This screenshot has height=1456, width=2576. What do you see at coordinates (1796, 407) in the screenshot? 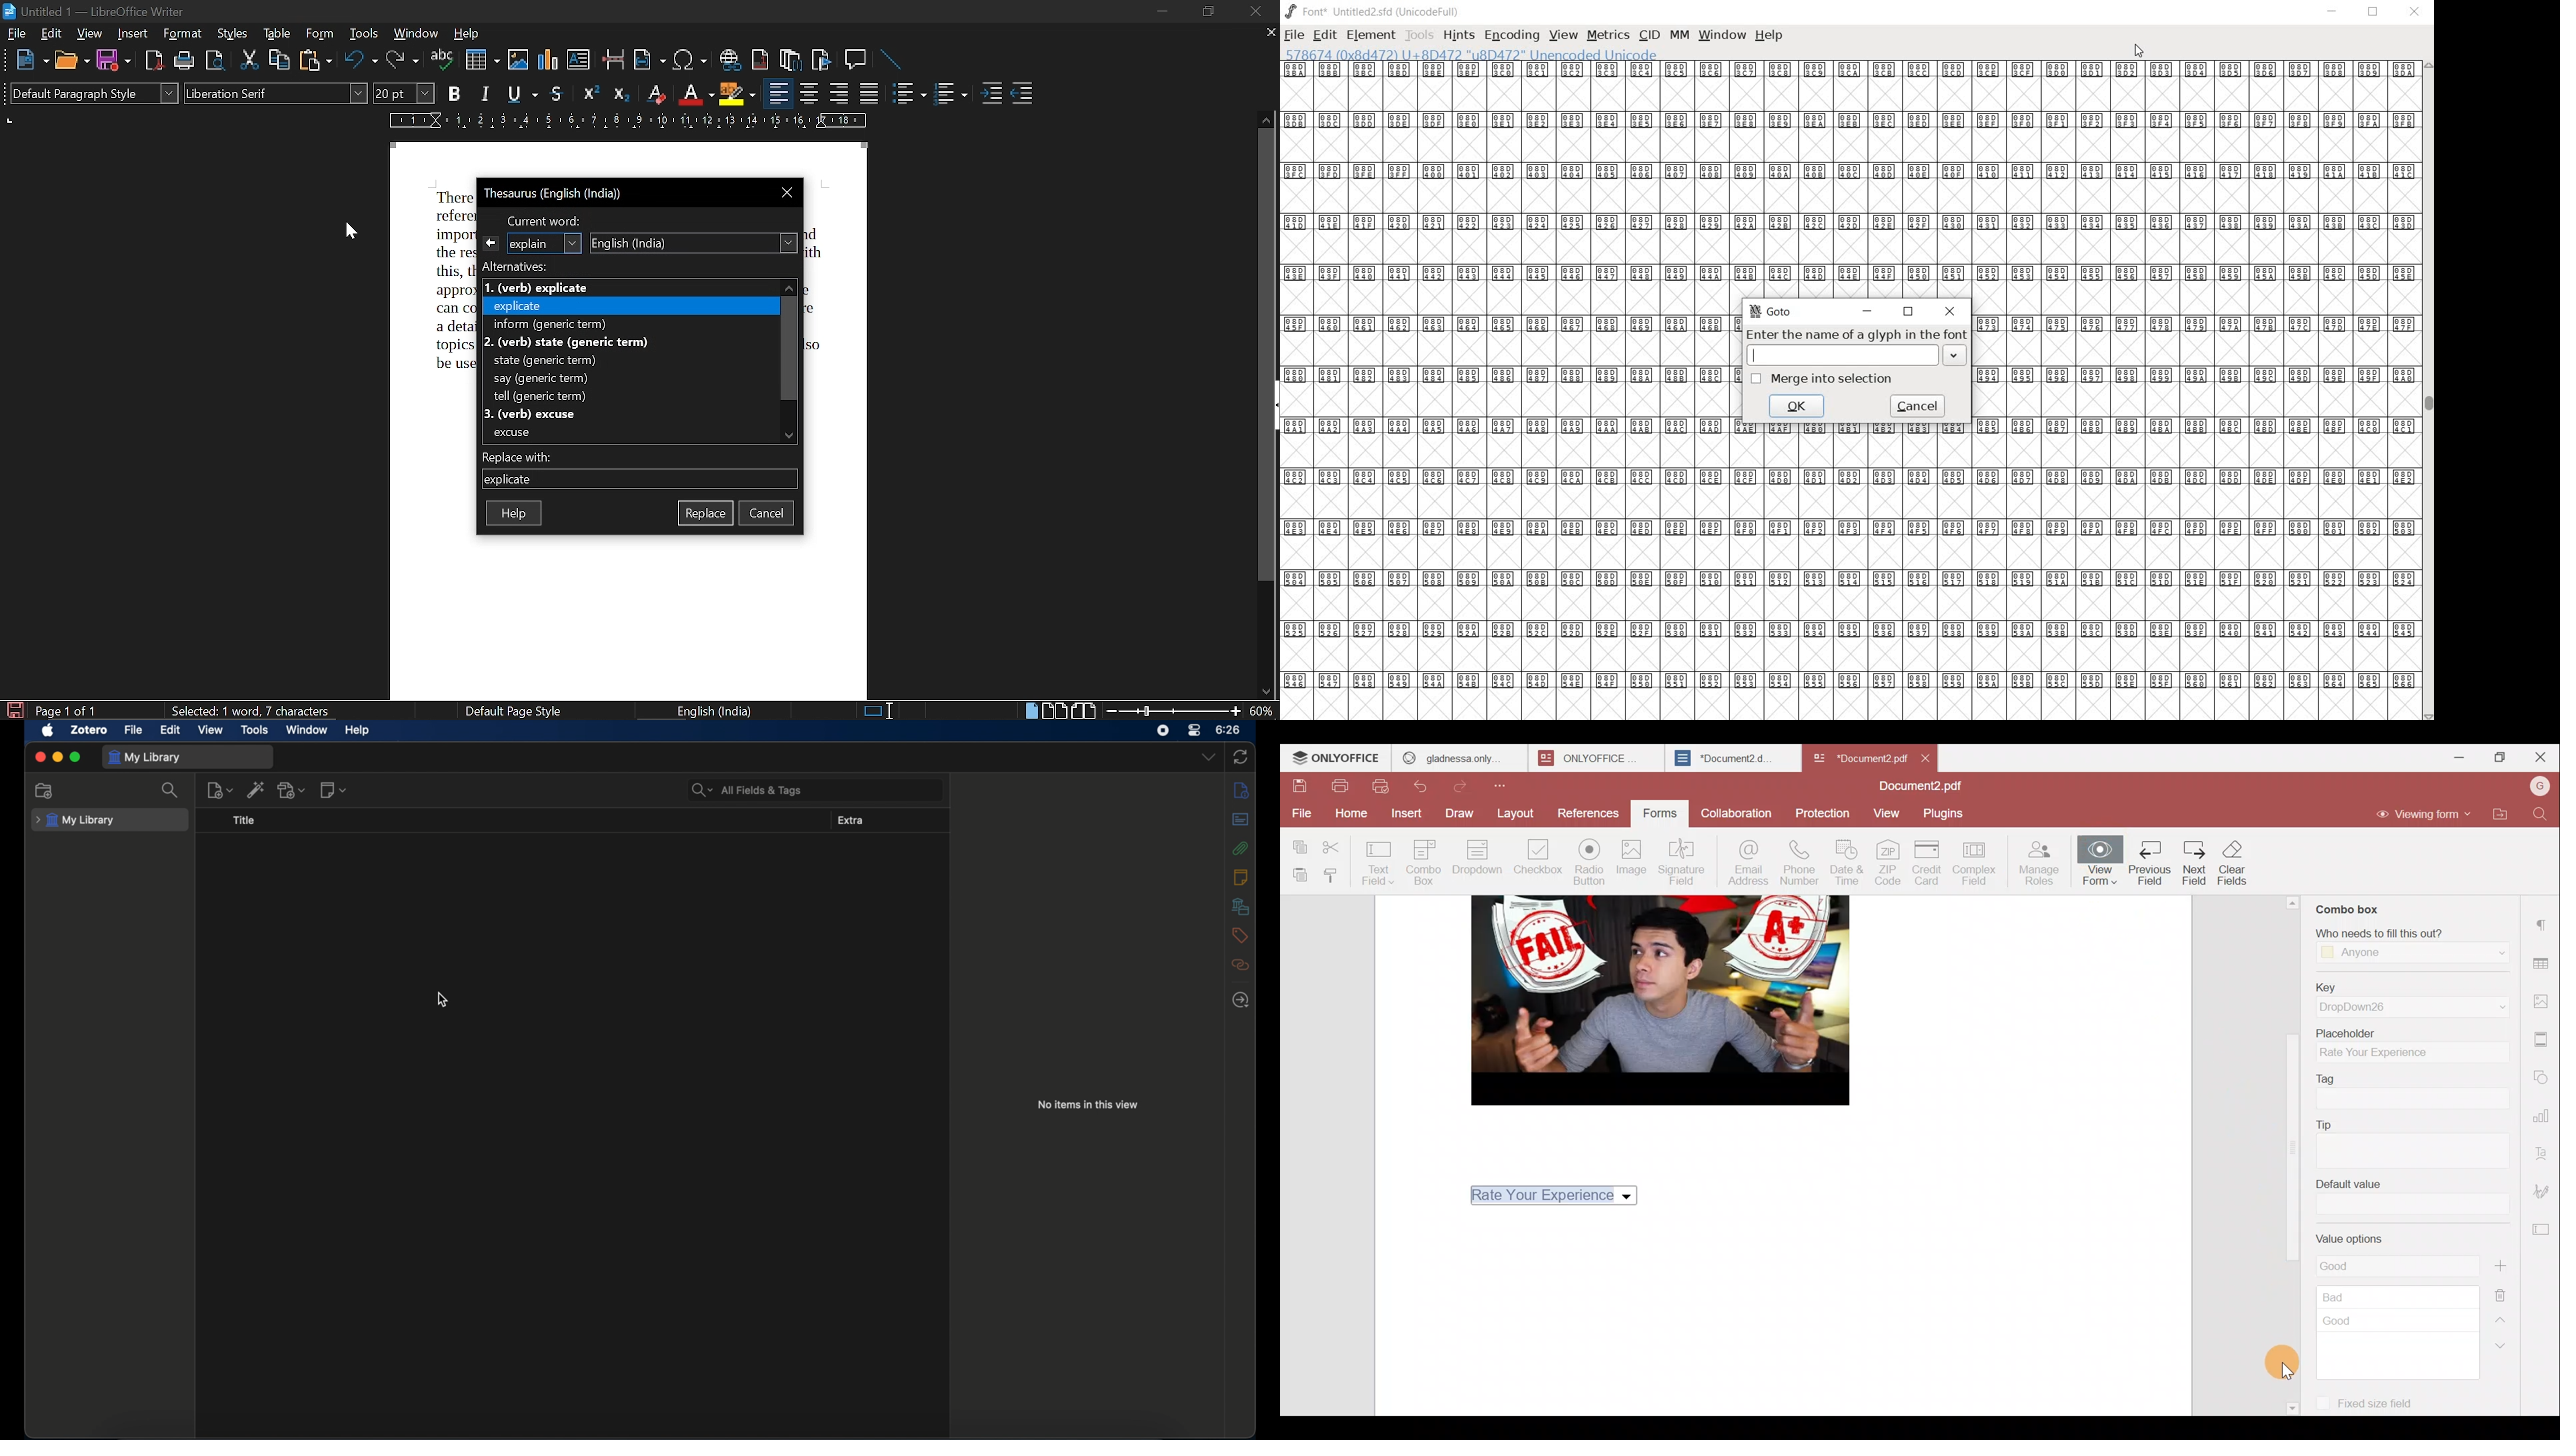
I see `ok` at bounding box center [1796, 407].